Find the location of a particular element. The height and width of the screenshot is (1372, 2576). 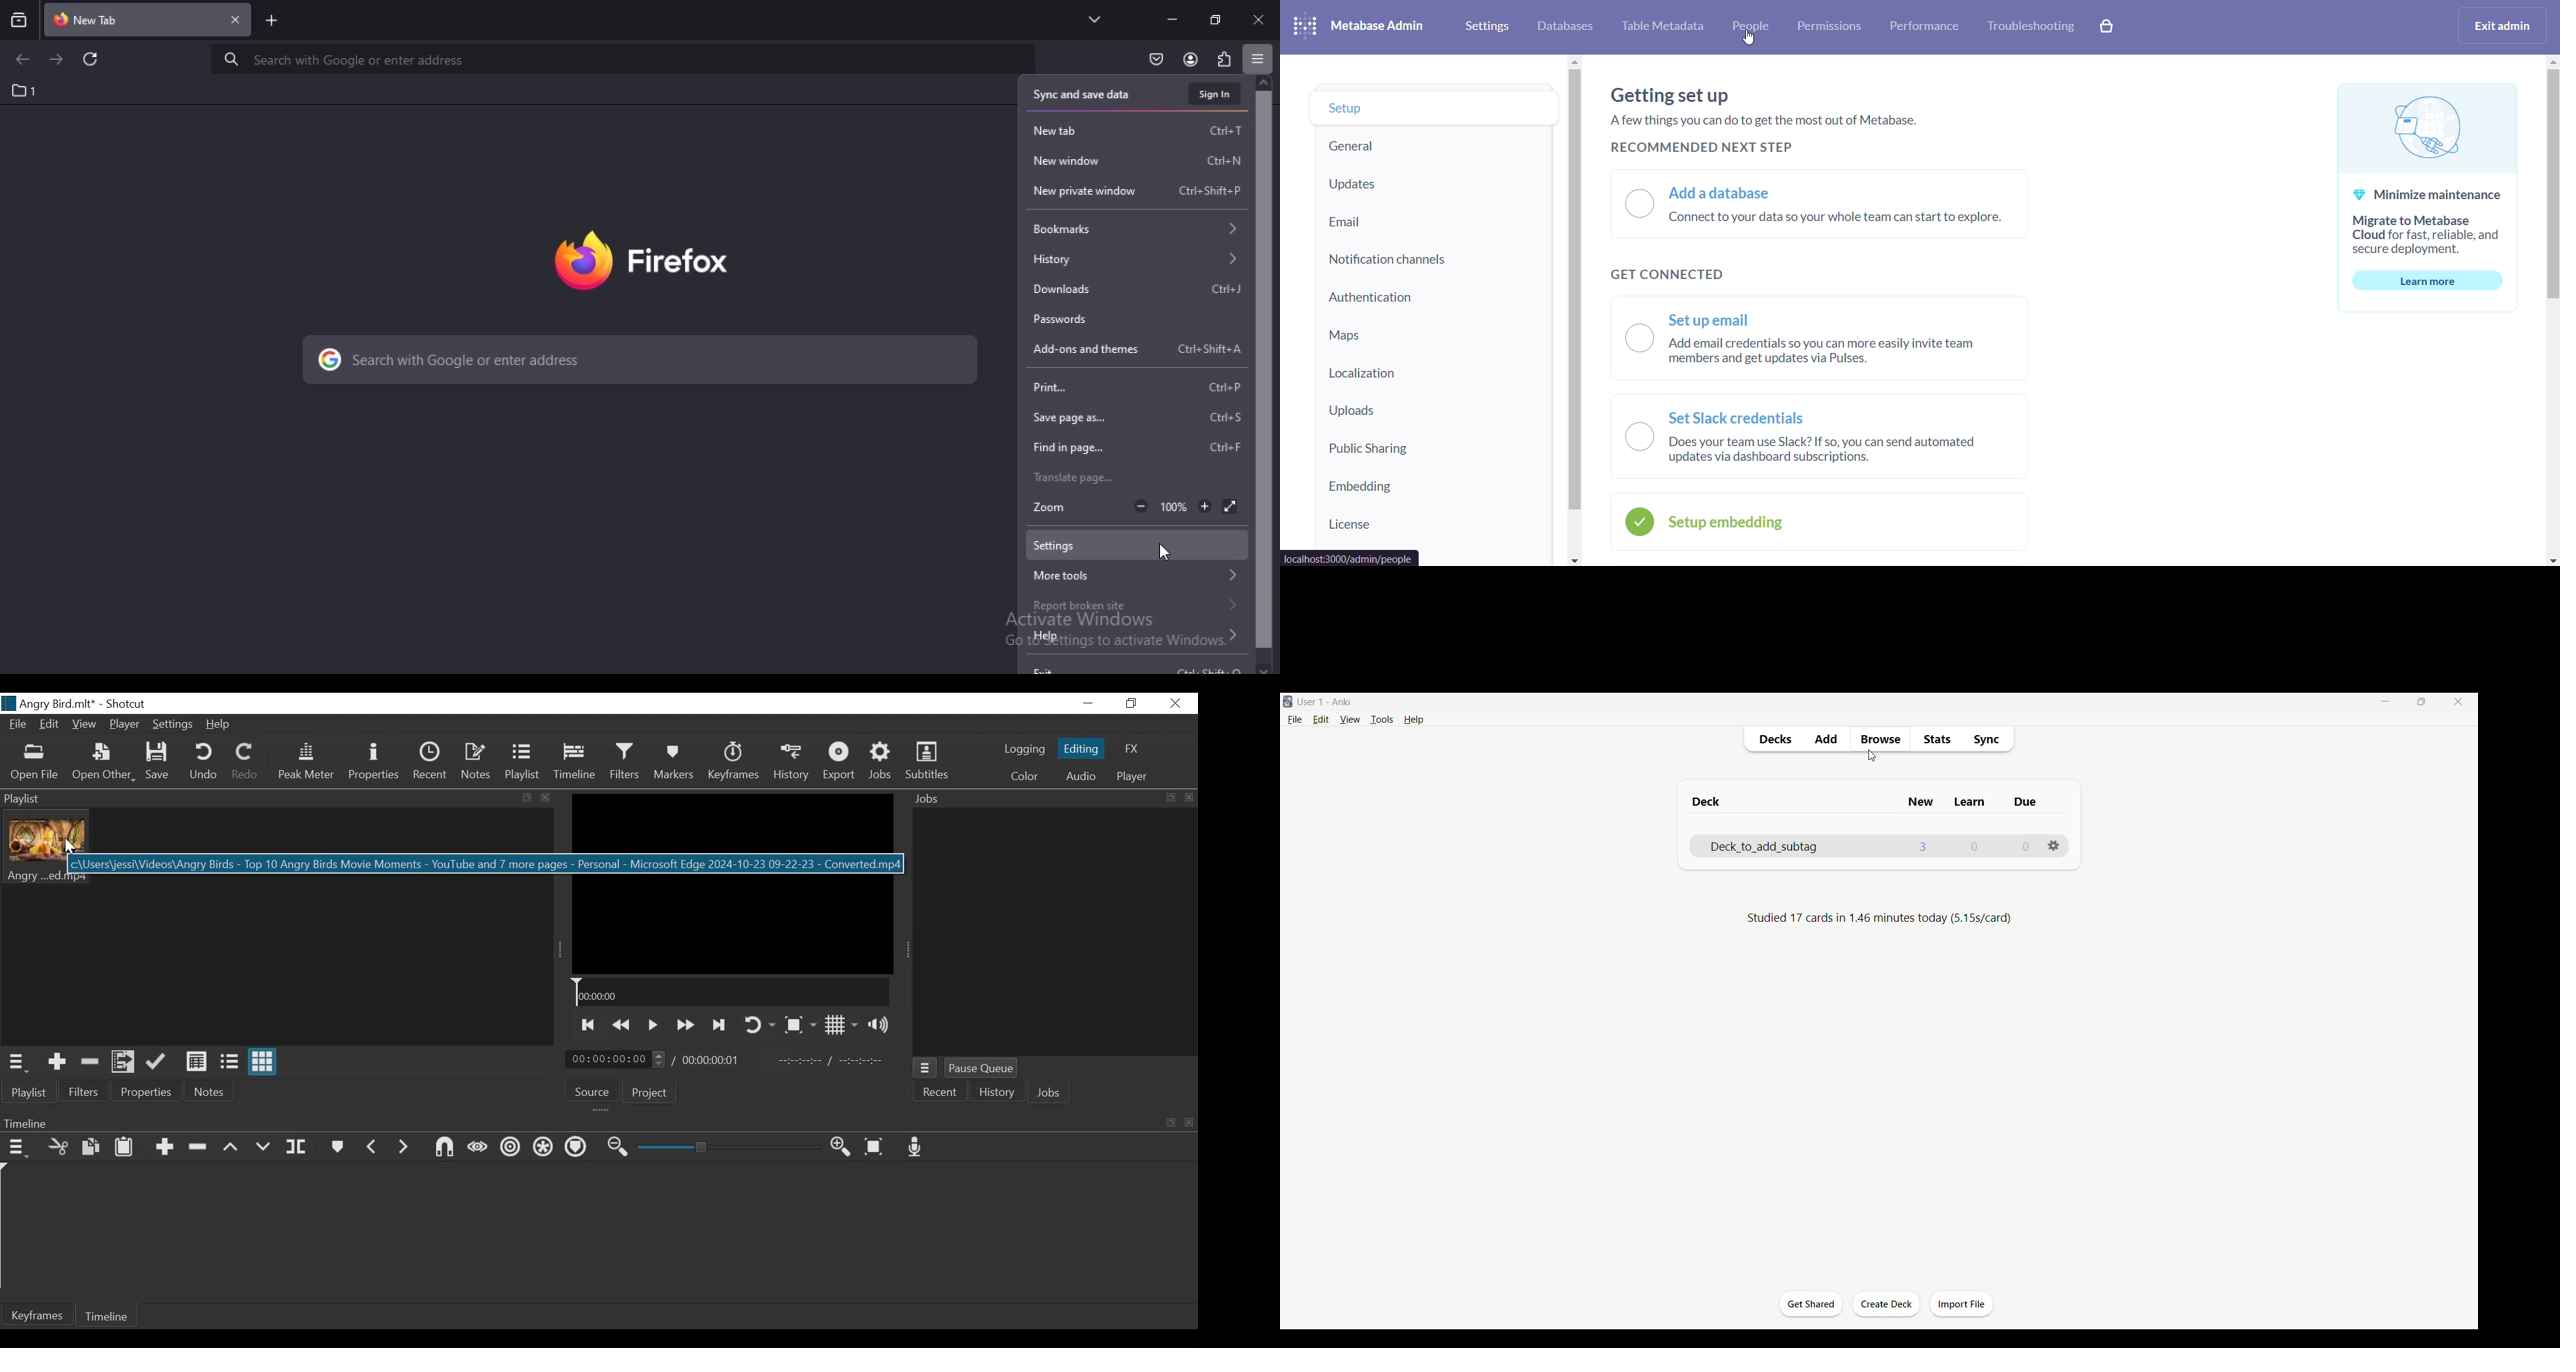

Sync is located at coordinates (1990, 739).